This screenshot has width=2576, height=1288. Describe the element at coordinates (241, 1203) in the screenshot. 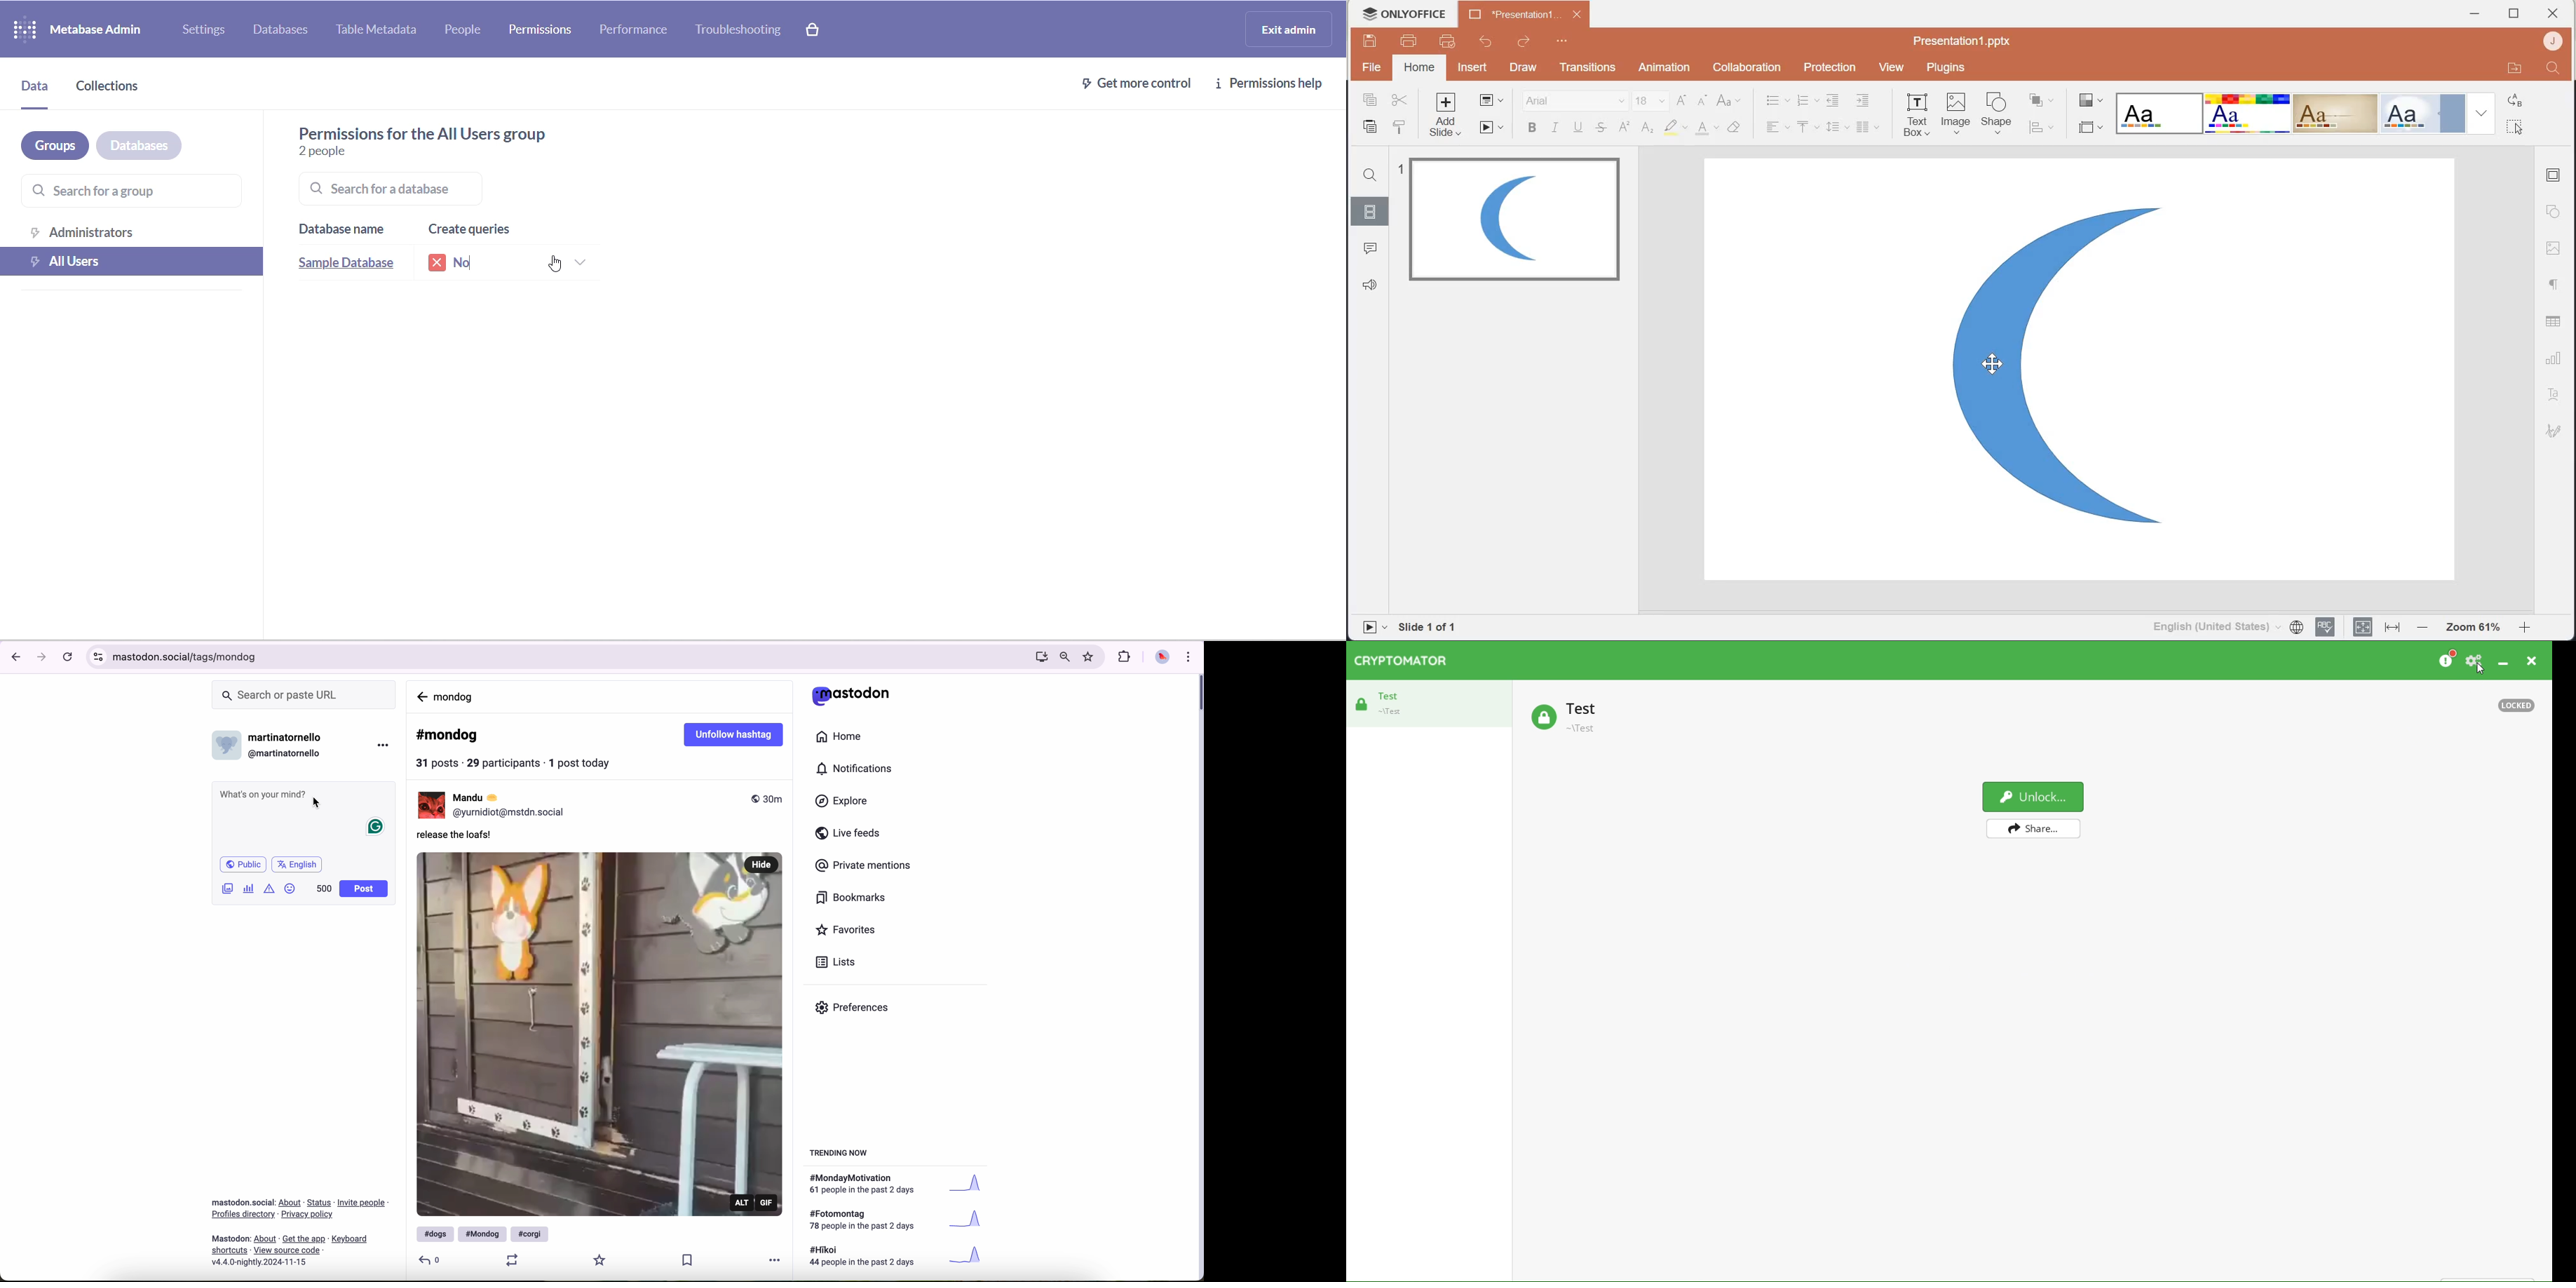

I see `Mastodon social` at that location.